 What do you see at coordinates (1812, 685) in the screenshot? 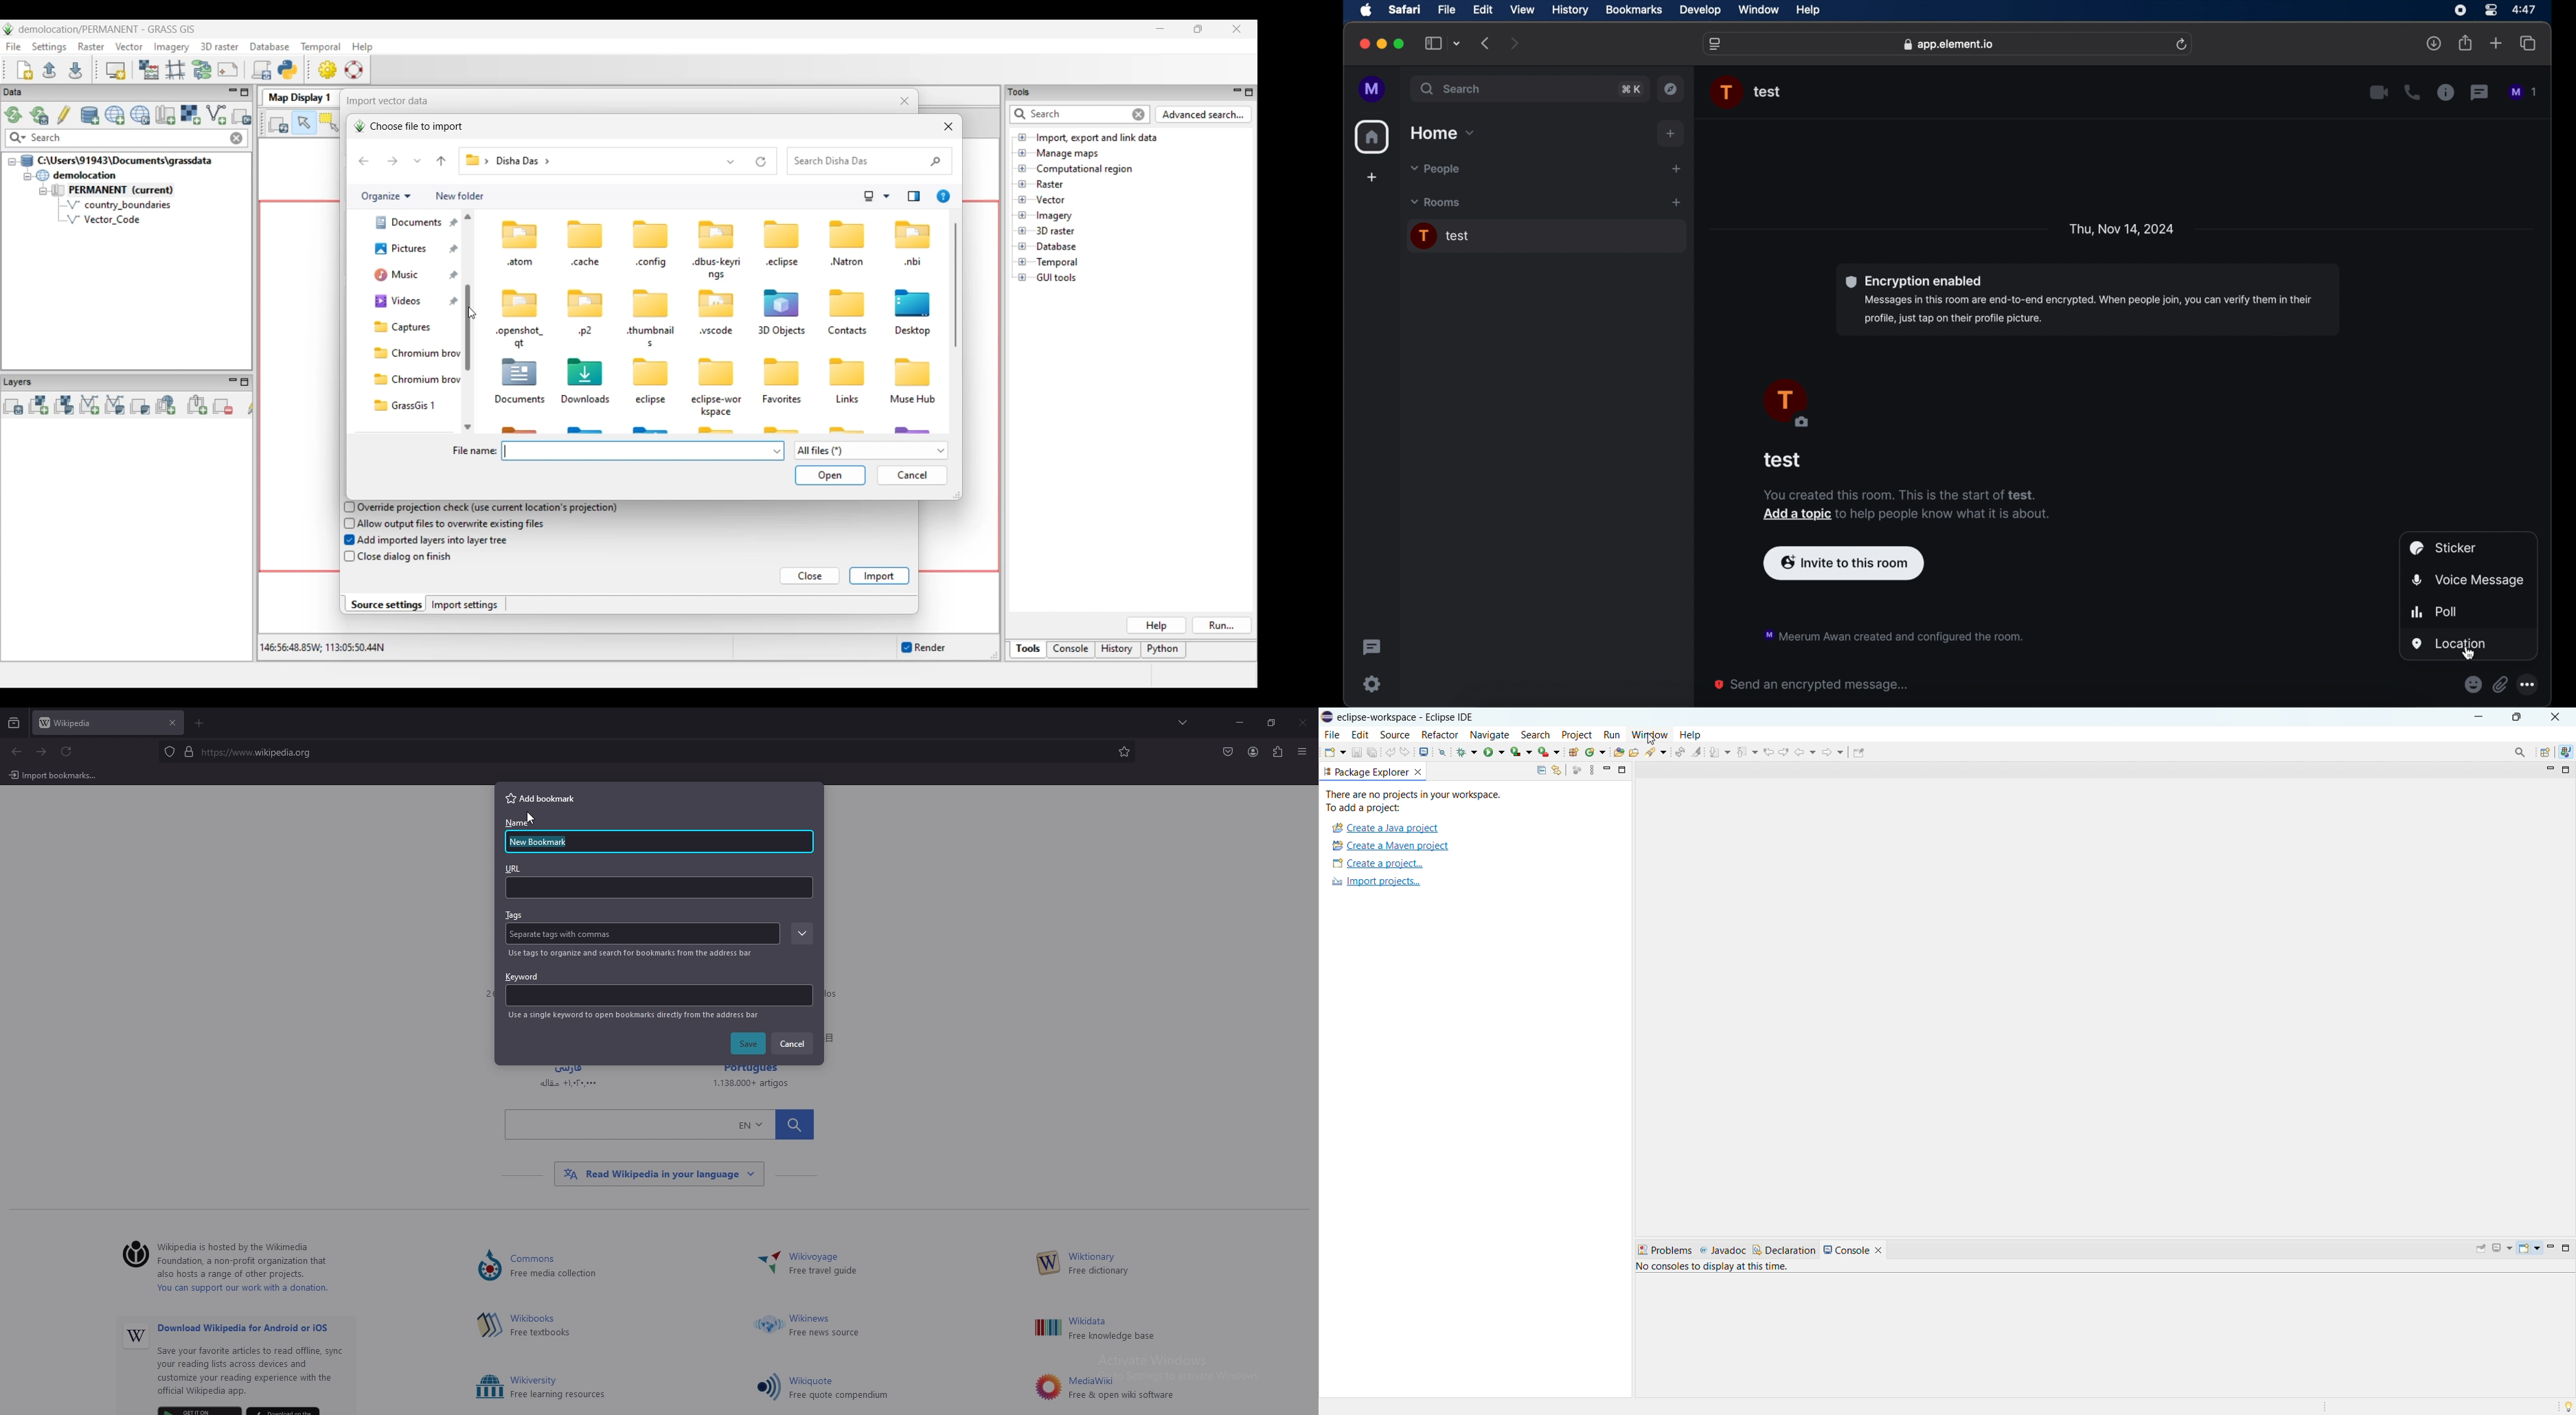
I see `send an encrypted message...` at bounding box center [1812, 685].